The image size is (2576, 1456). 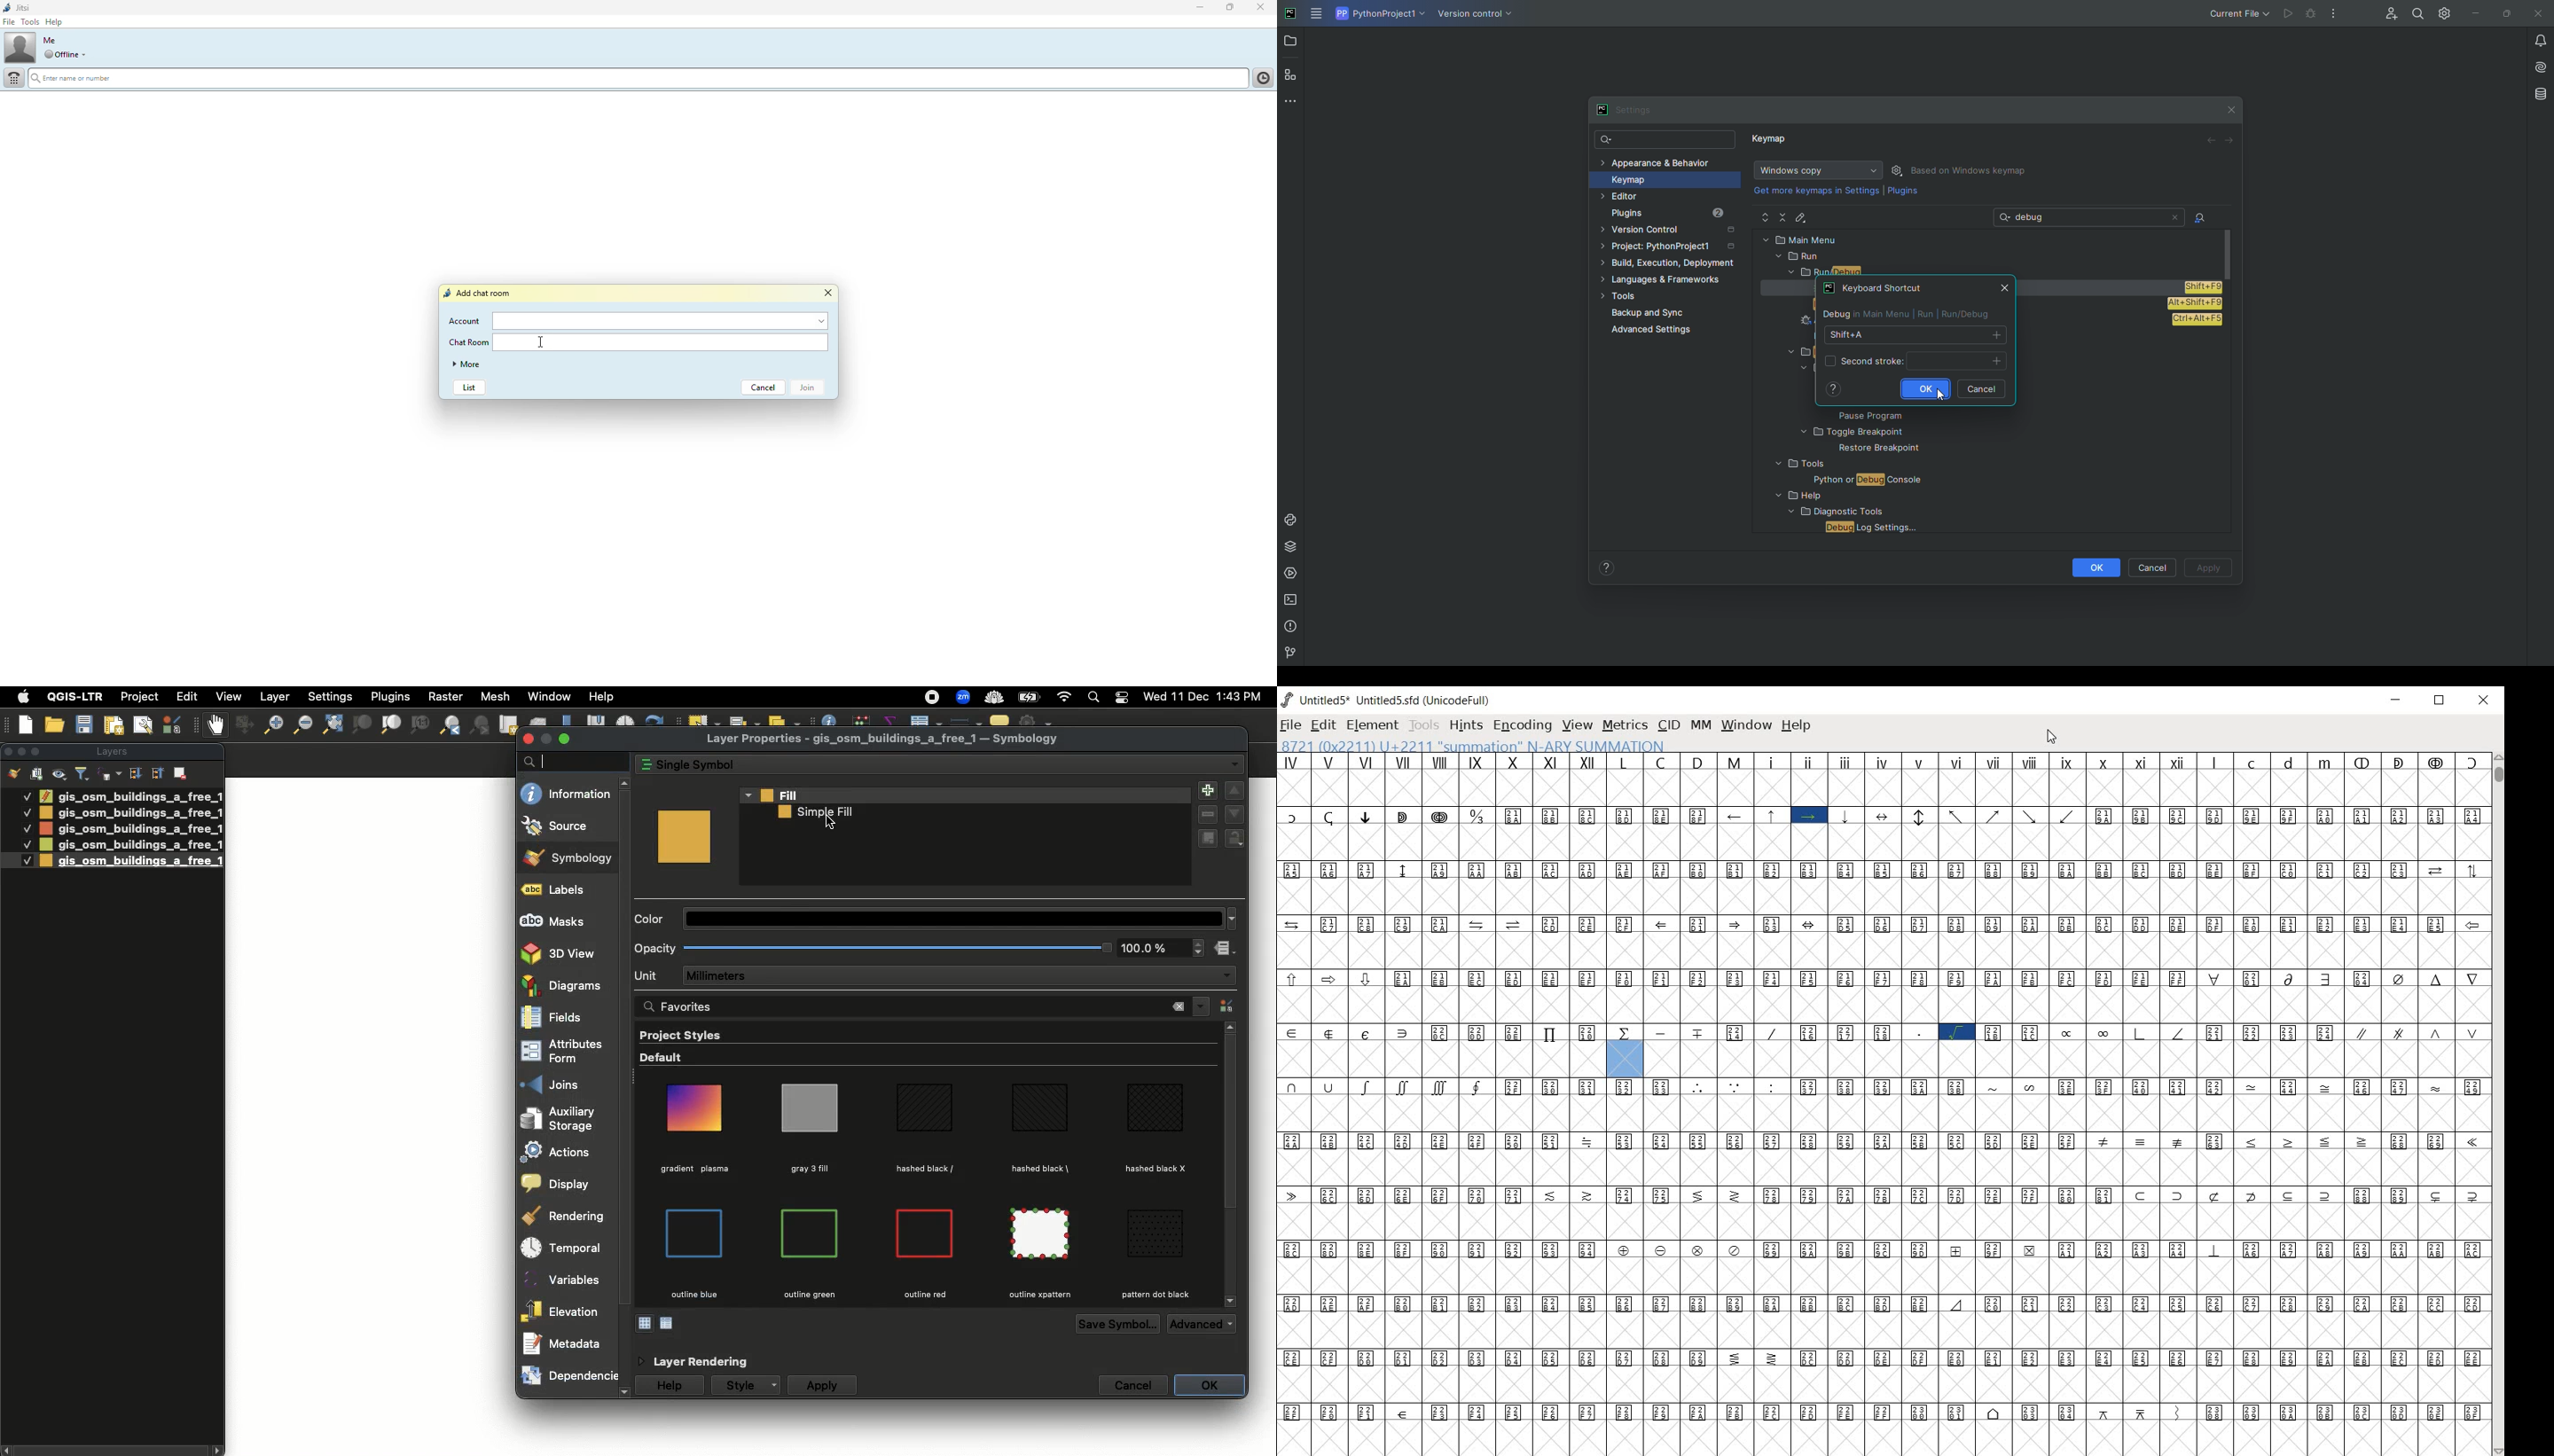 I want to click on Structure, so click(x=1292, y=74).